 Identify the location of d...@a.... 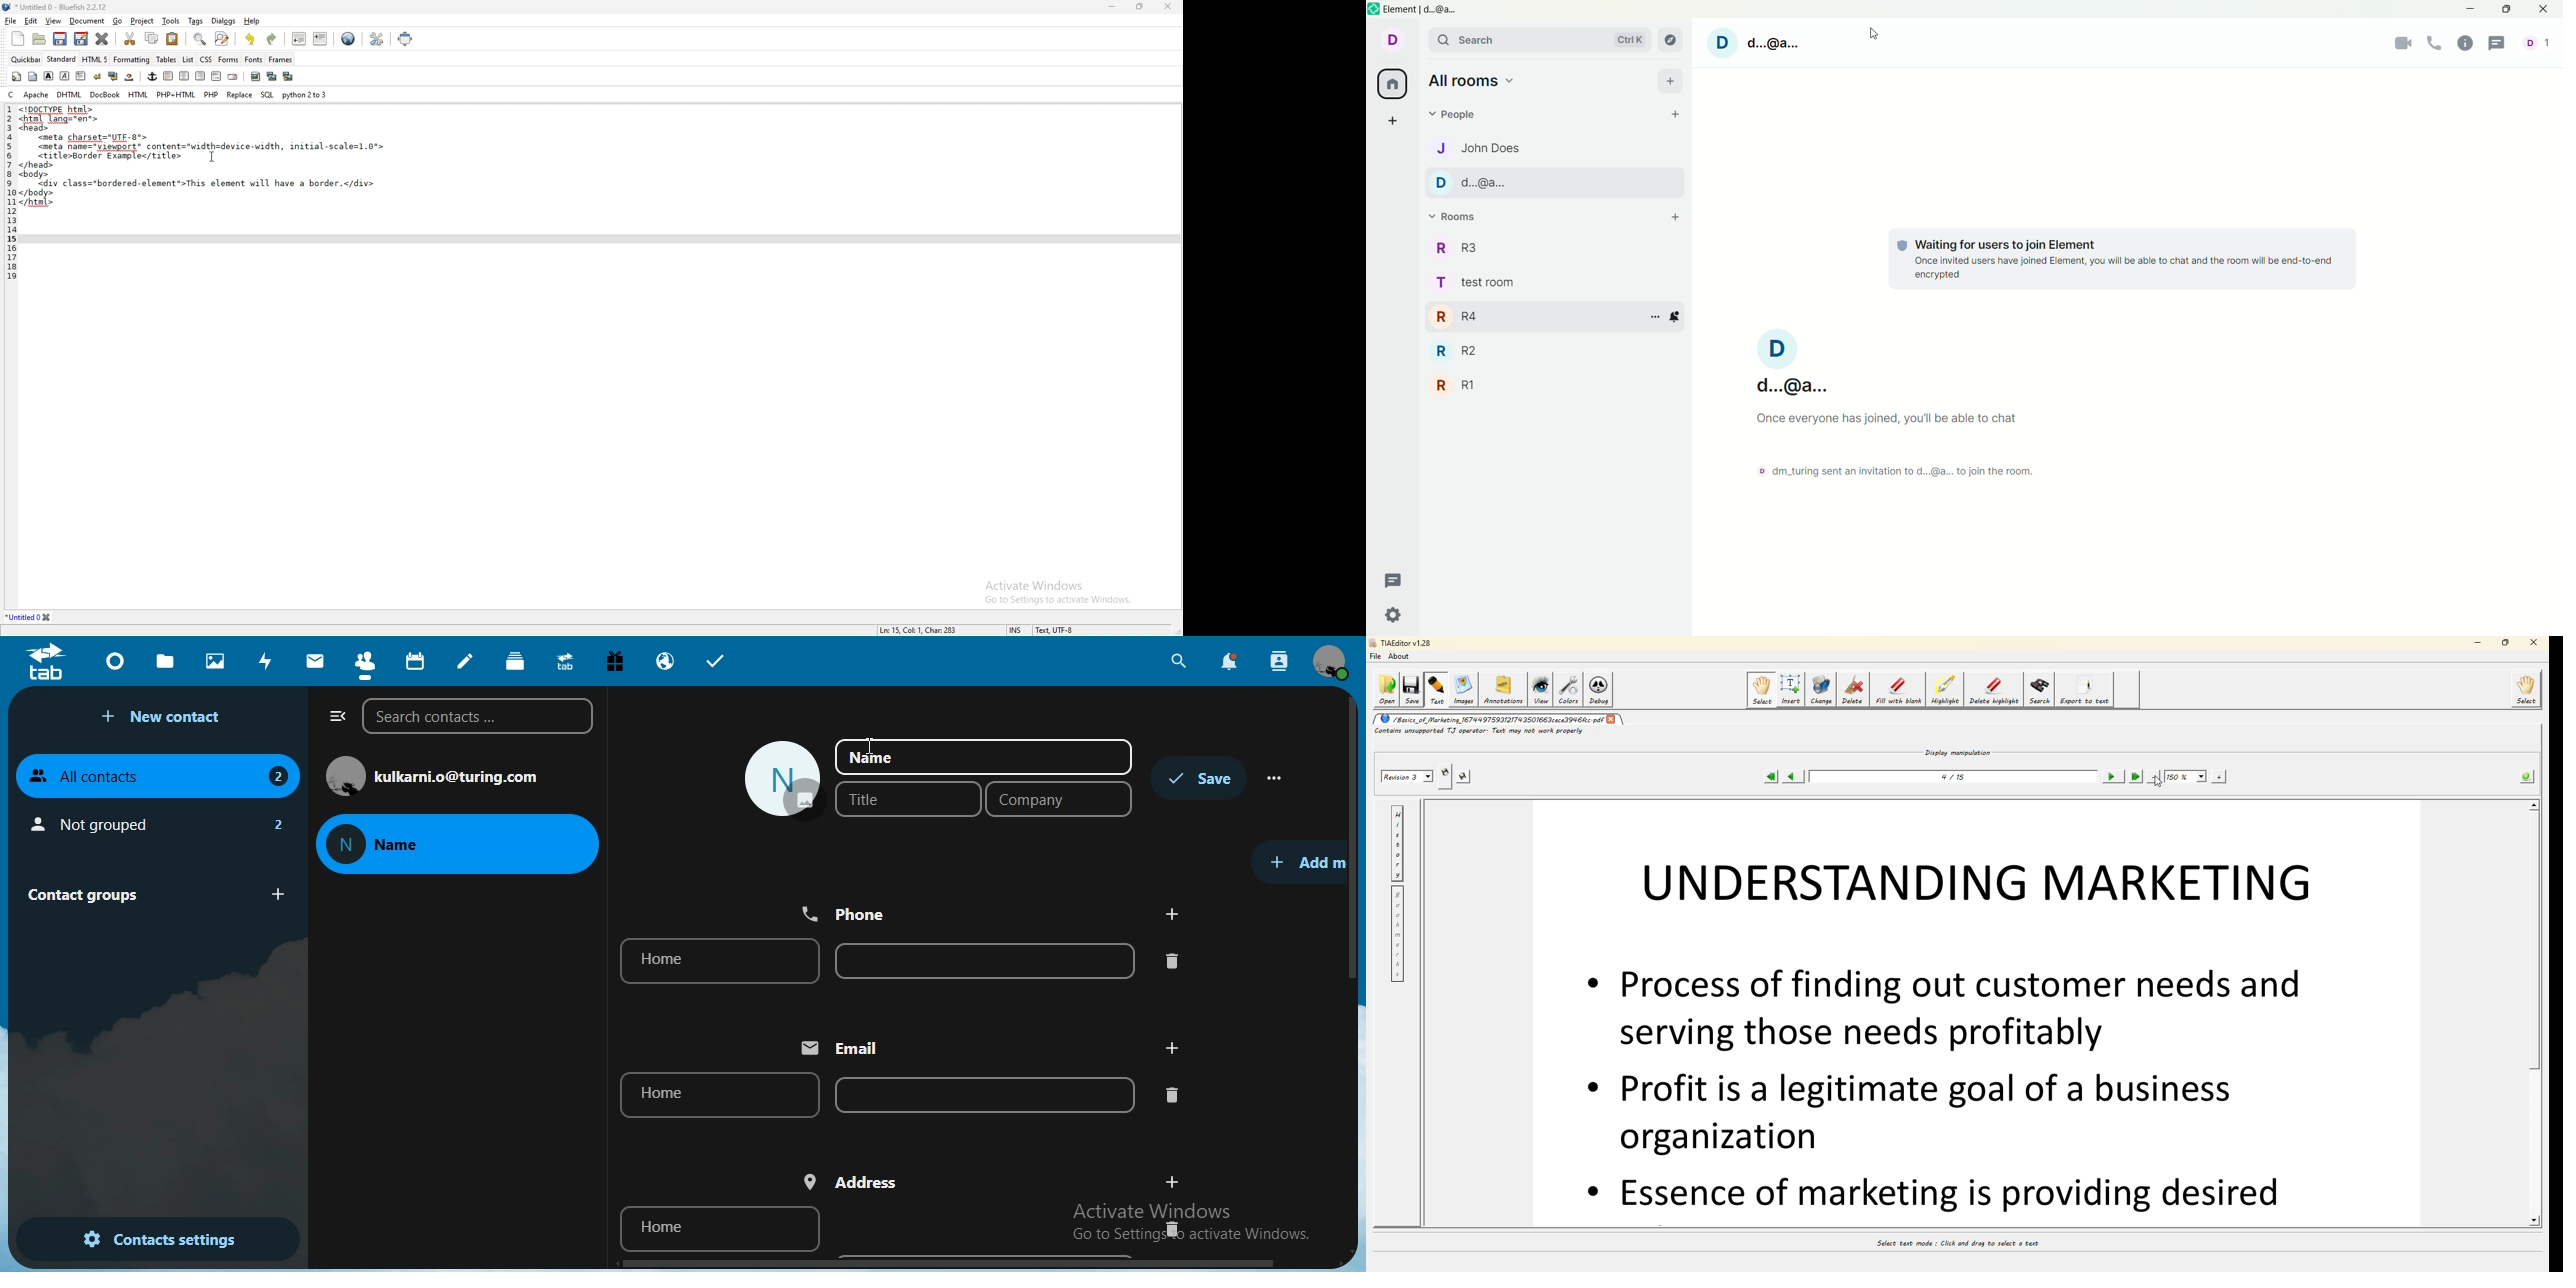
(1773, 44).